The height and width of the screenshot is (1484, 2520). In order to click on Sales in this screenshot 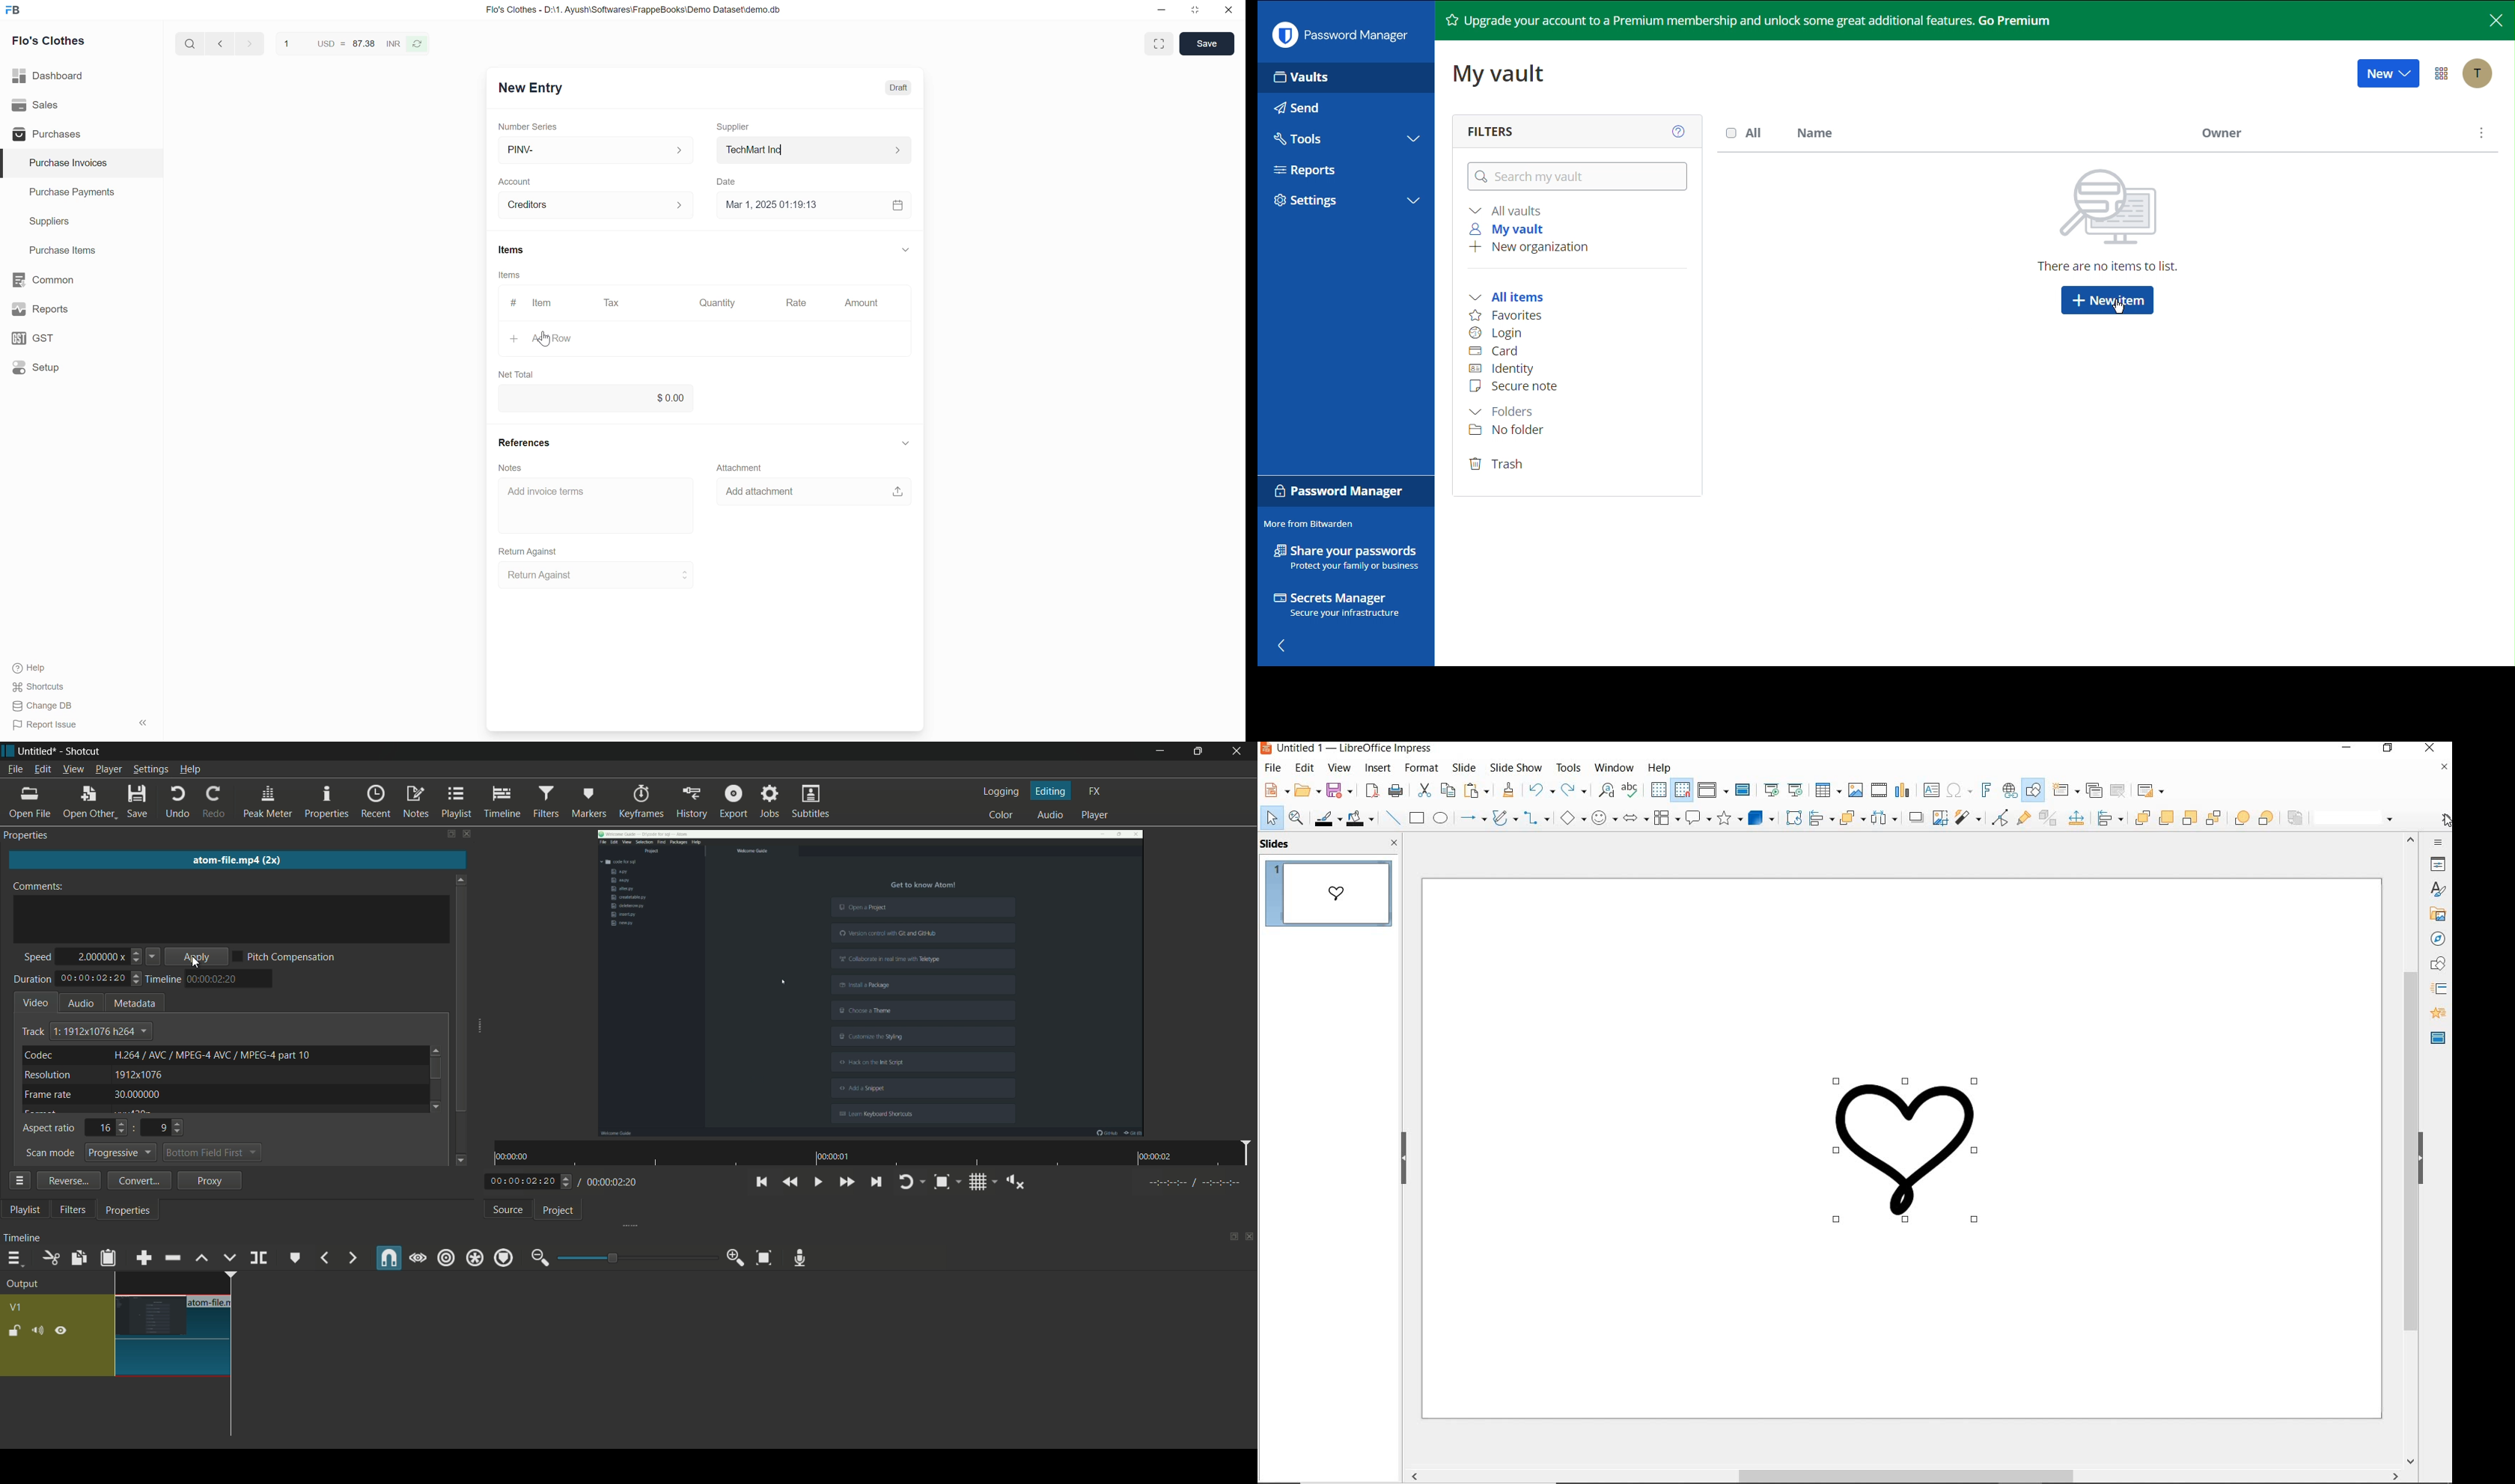, I will do `click(37, 105)`.